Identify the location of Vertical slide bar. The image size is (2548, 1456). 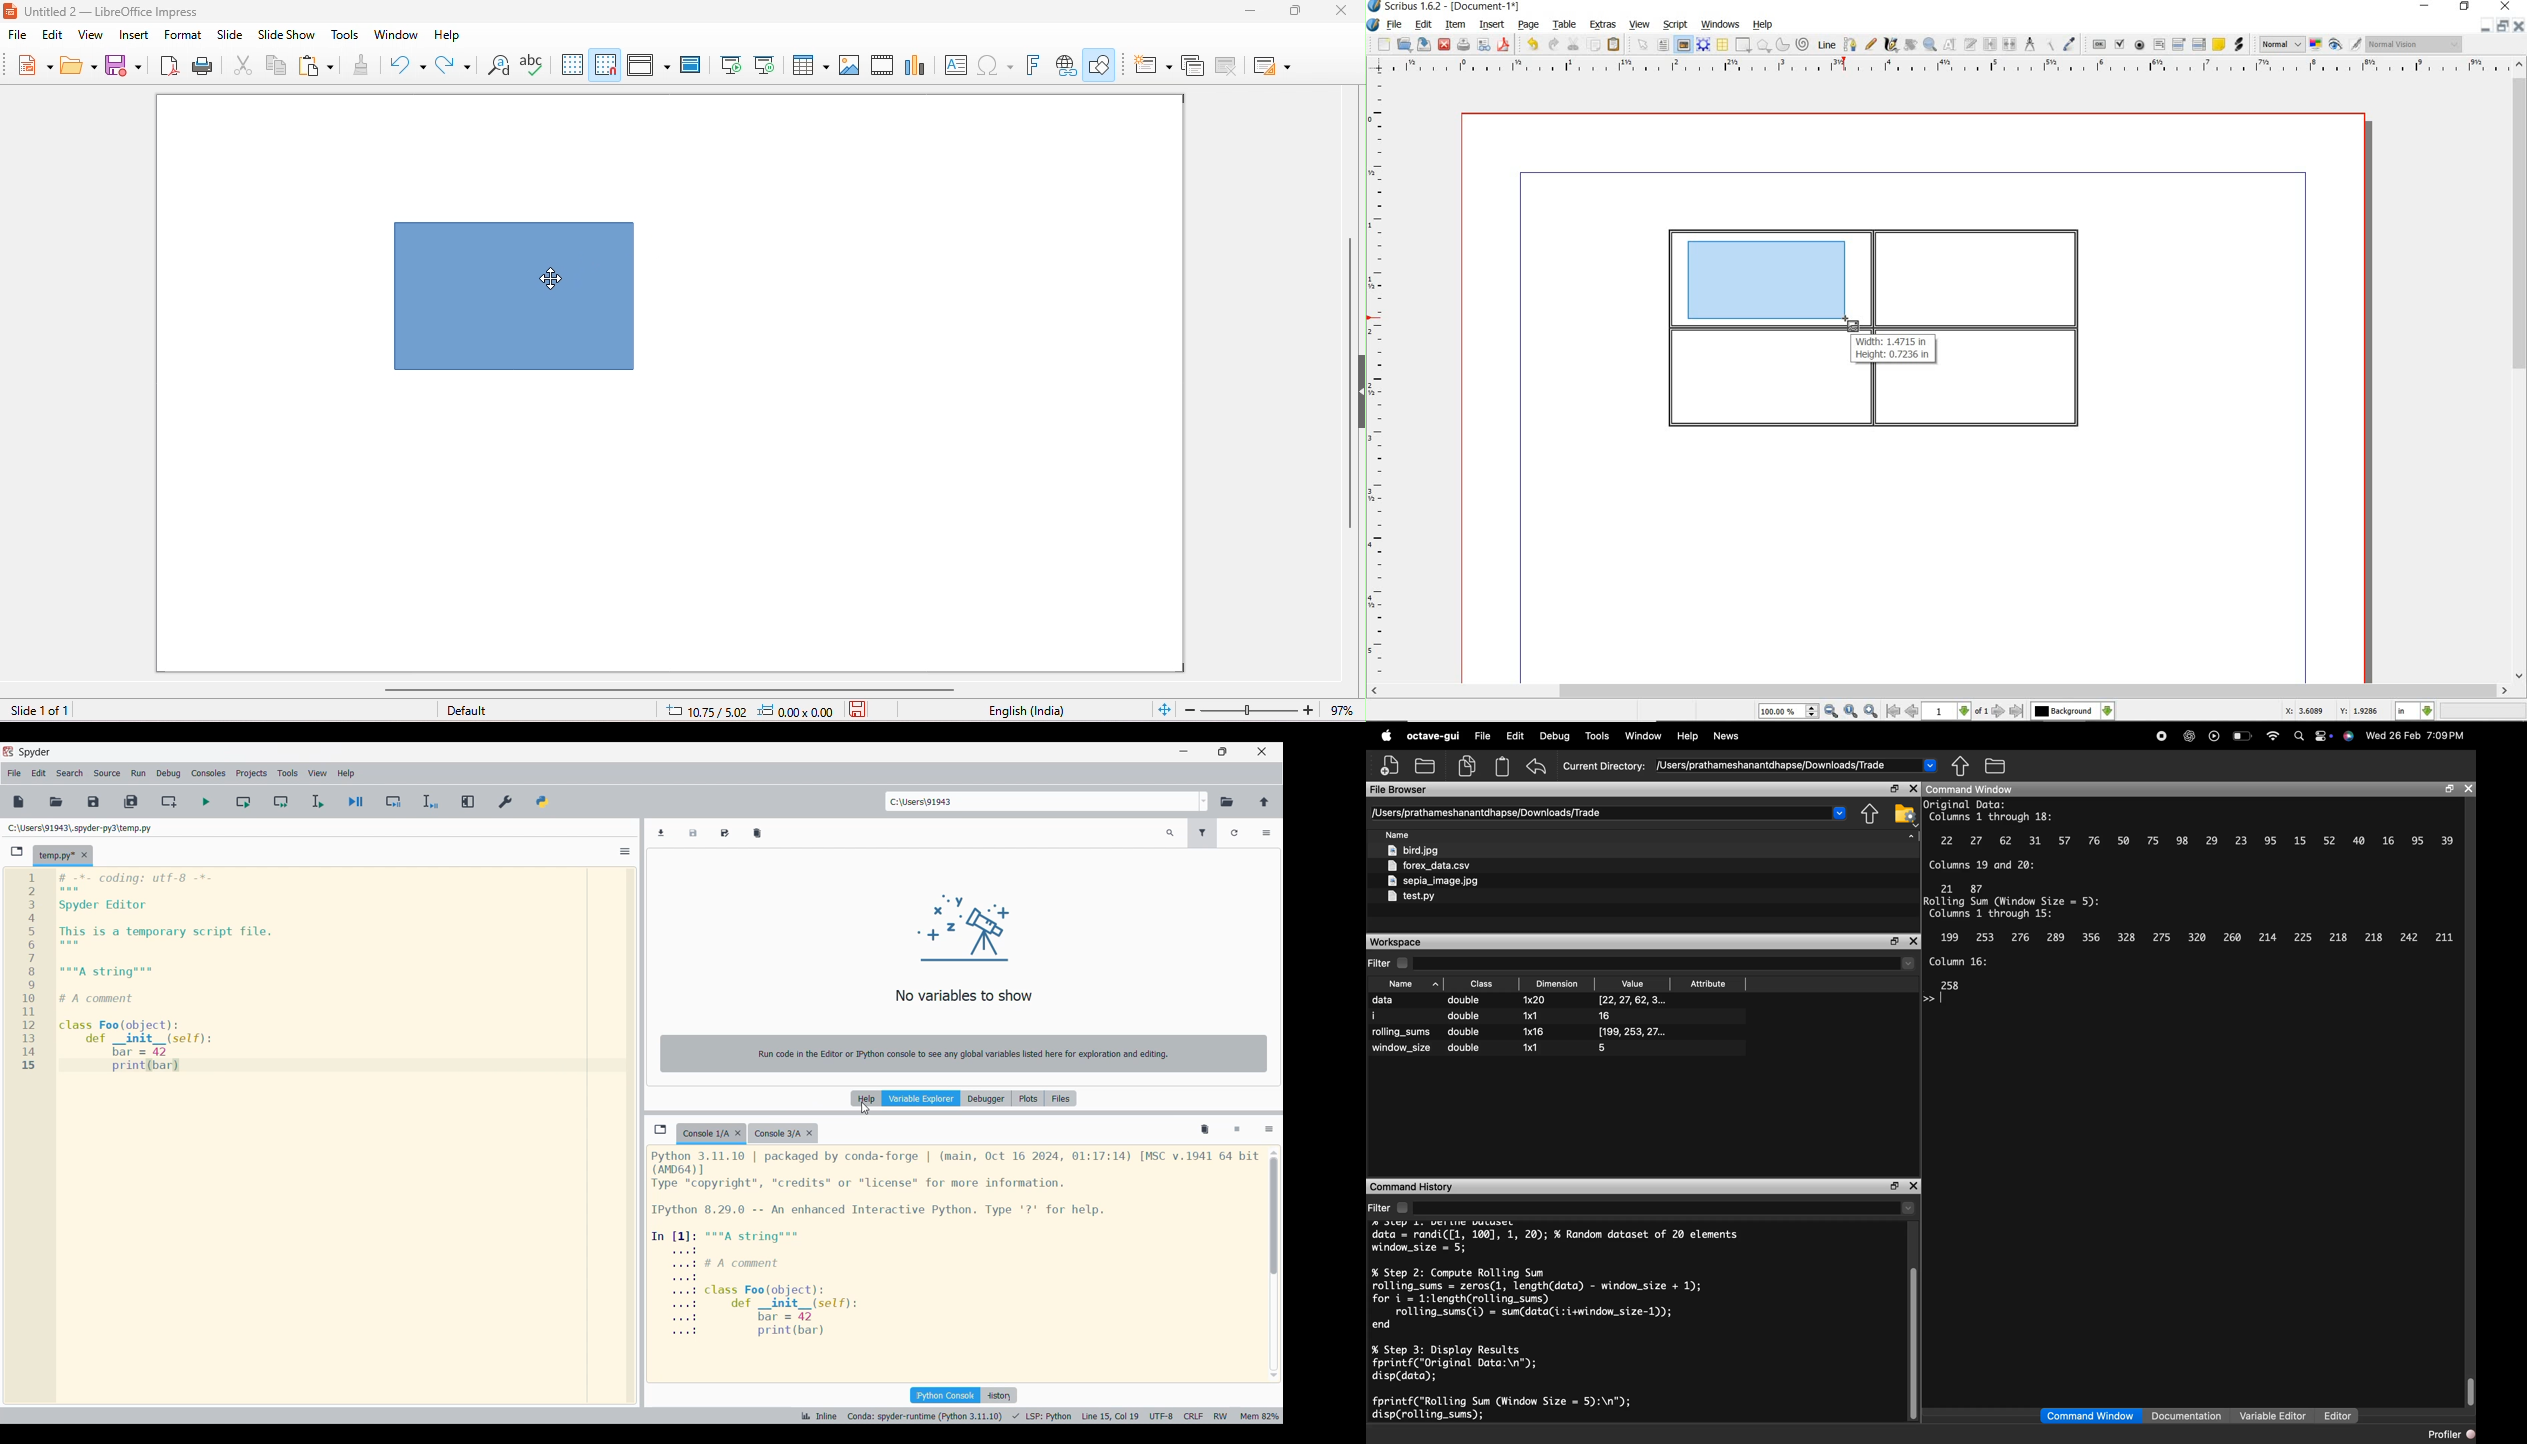
(1274, 1264).